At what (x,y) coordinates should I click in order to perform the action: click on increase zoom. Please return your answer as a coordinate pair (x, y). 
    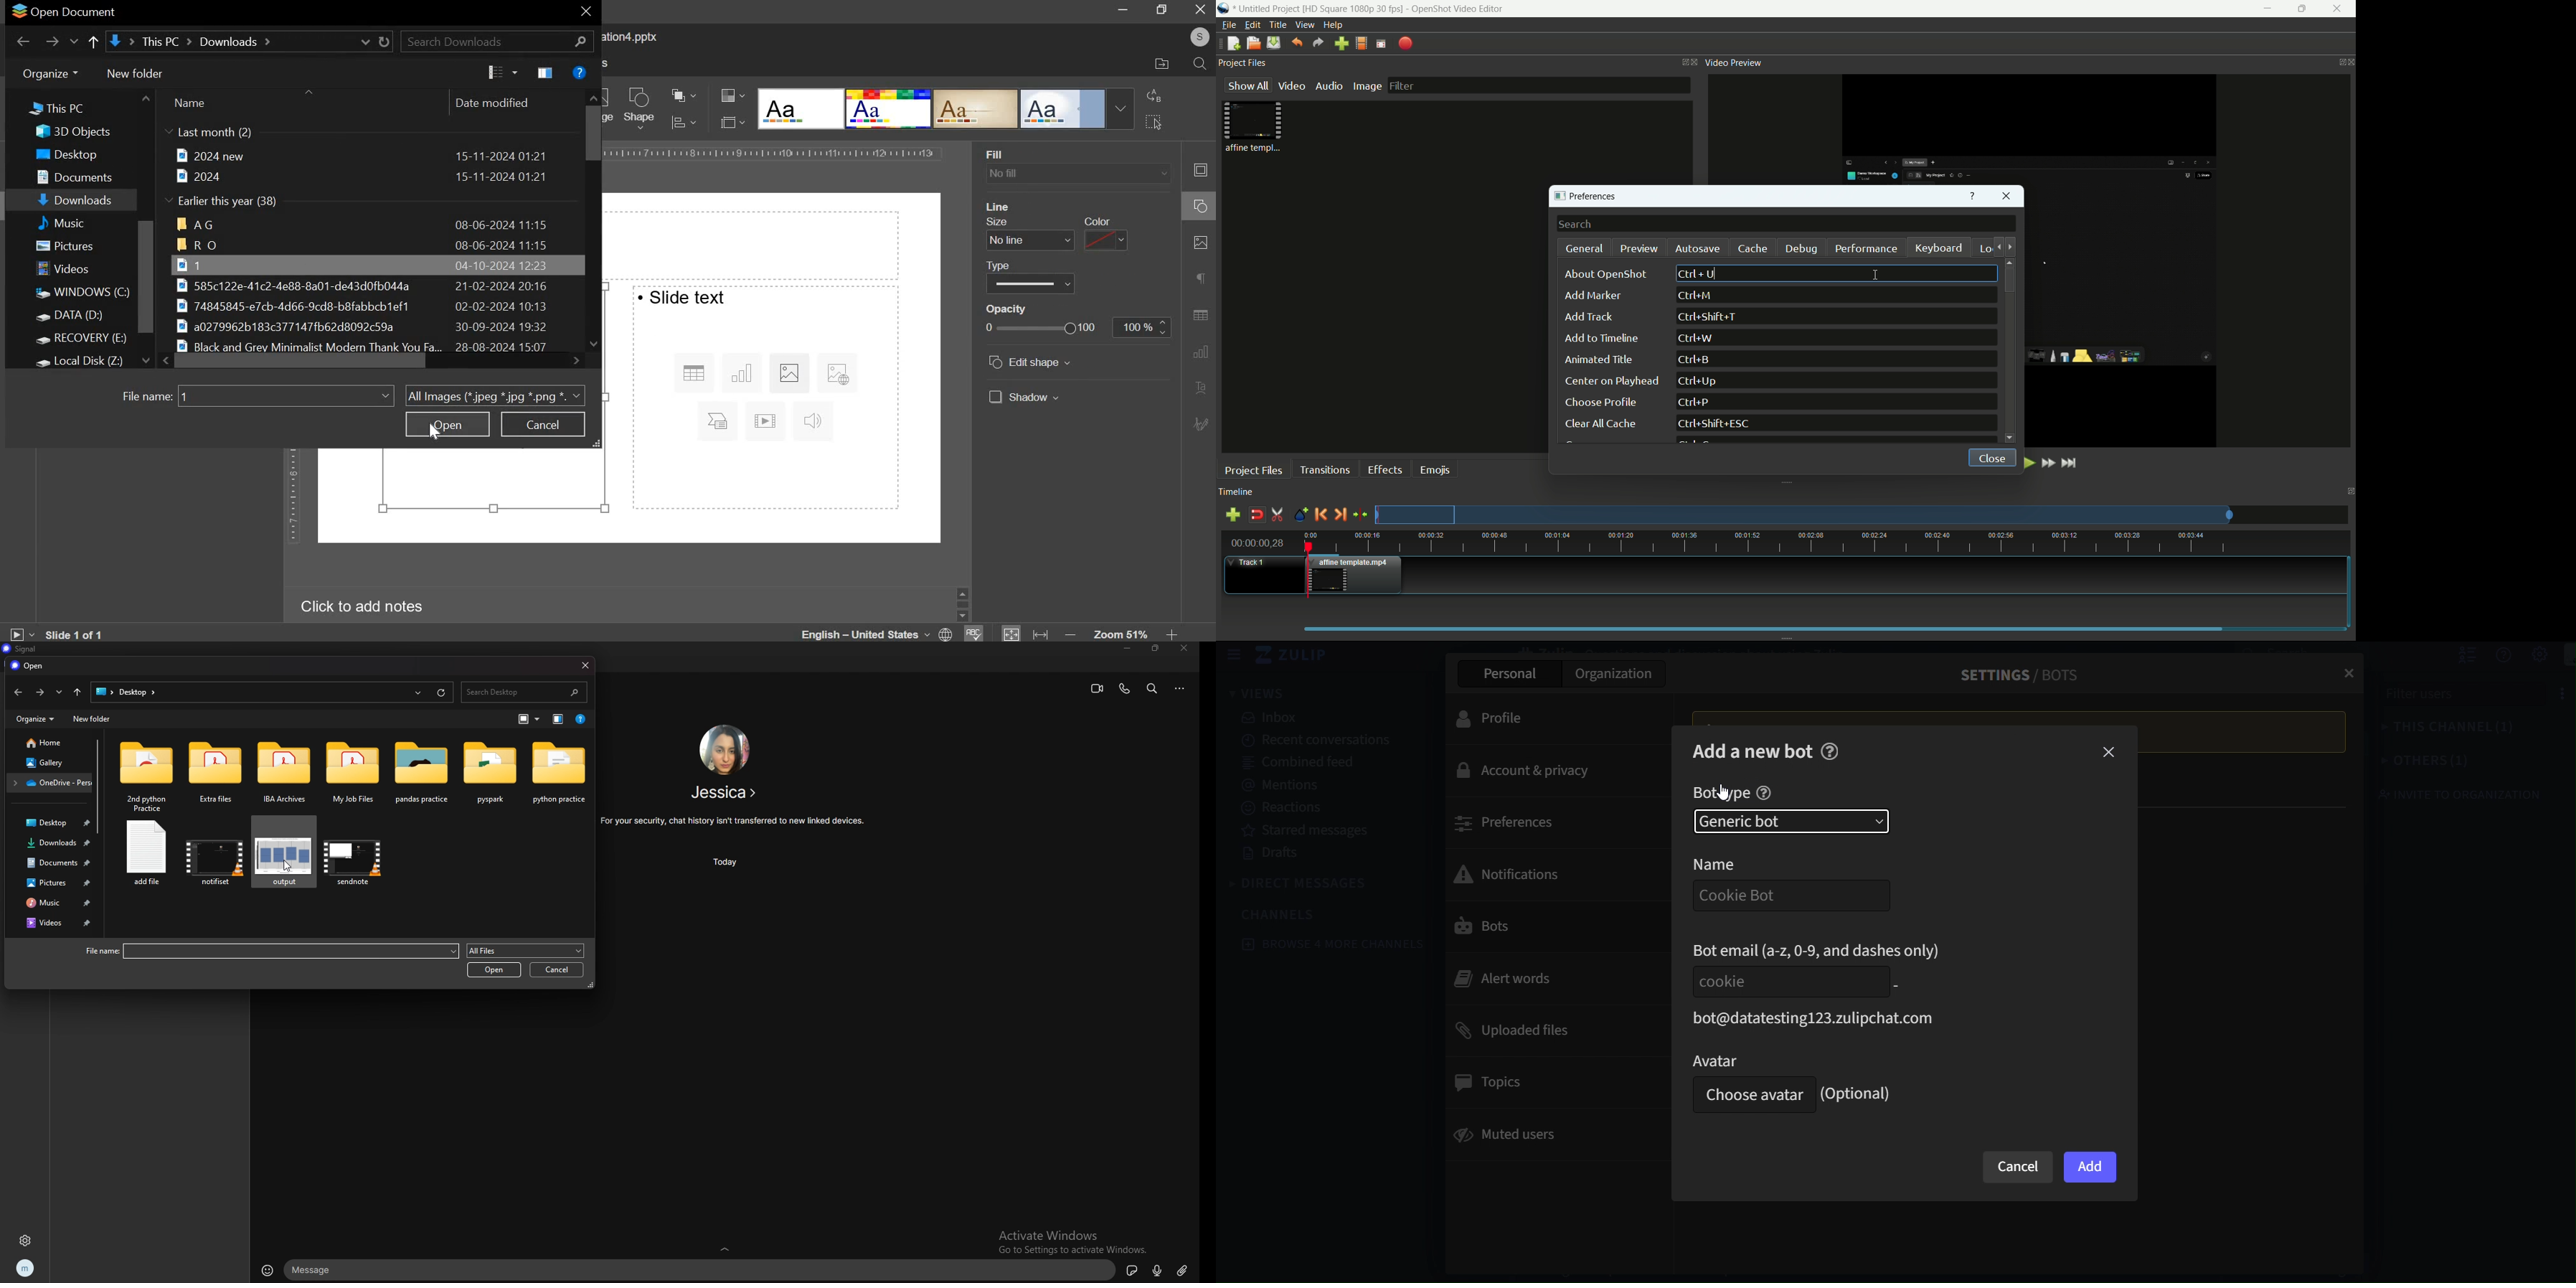
    Looking at the image, I should click on (1172, 634).